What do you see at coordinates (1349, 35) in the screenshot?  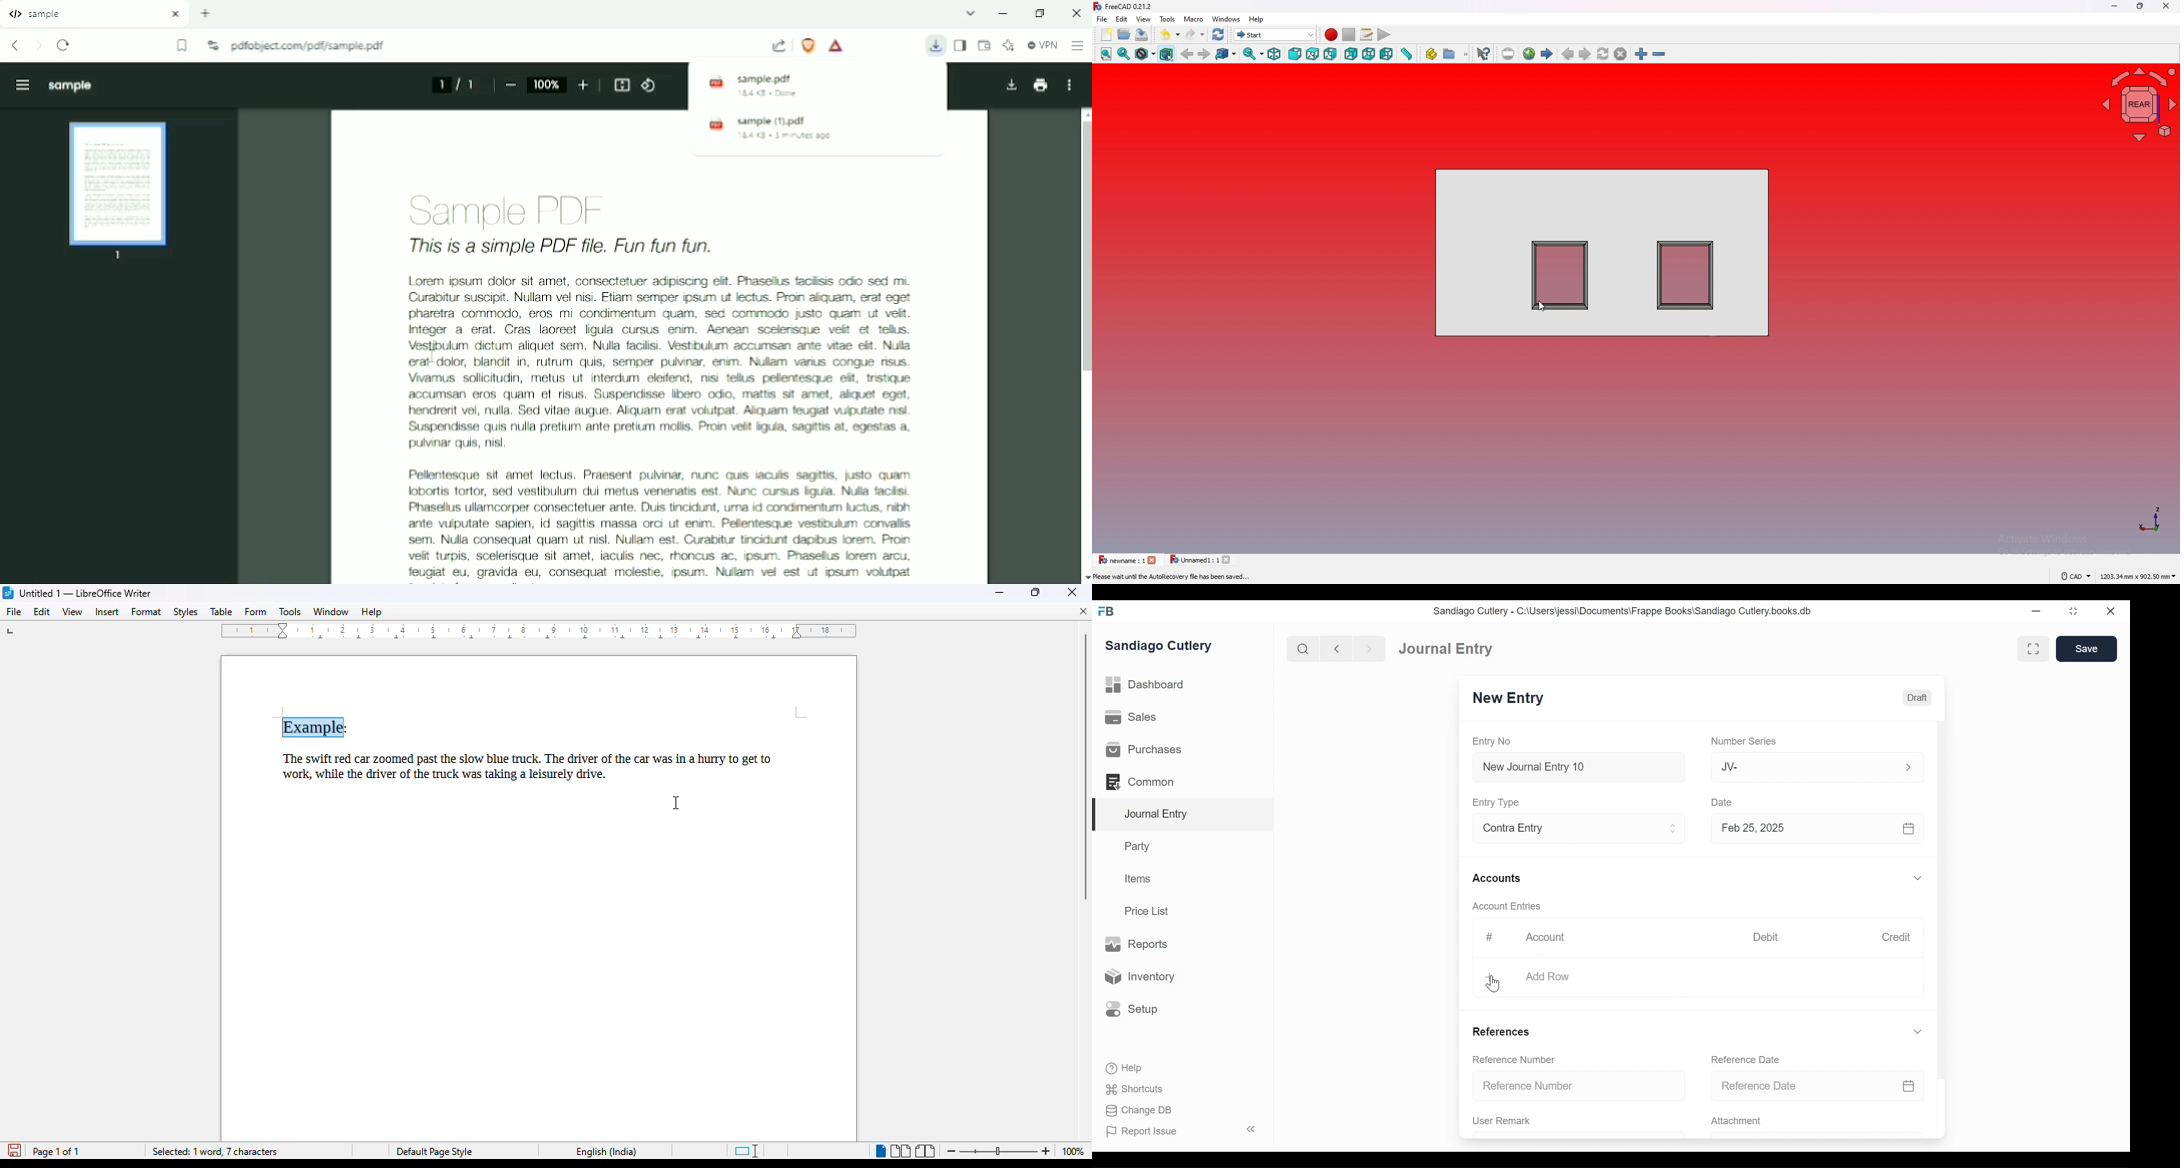 I see `stop macros` at bounding box center [1349, 35].